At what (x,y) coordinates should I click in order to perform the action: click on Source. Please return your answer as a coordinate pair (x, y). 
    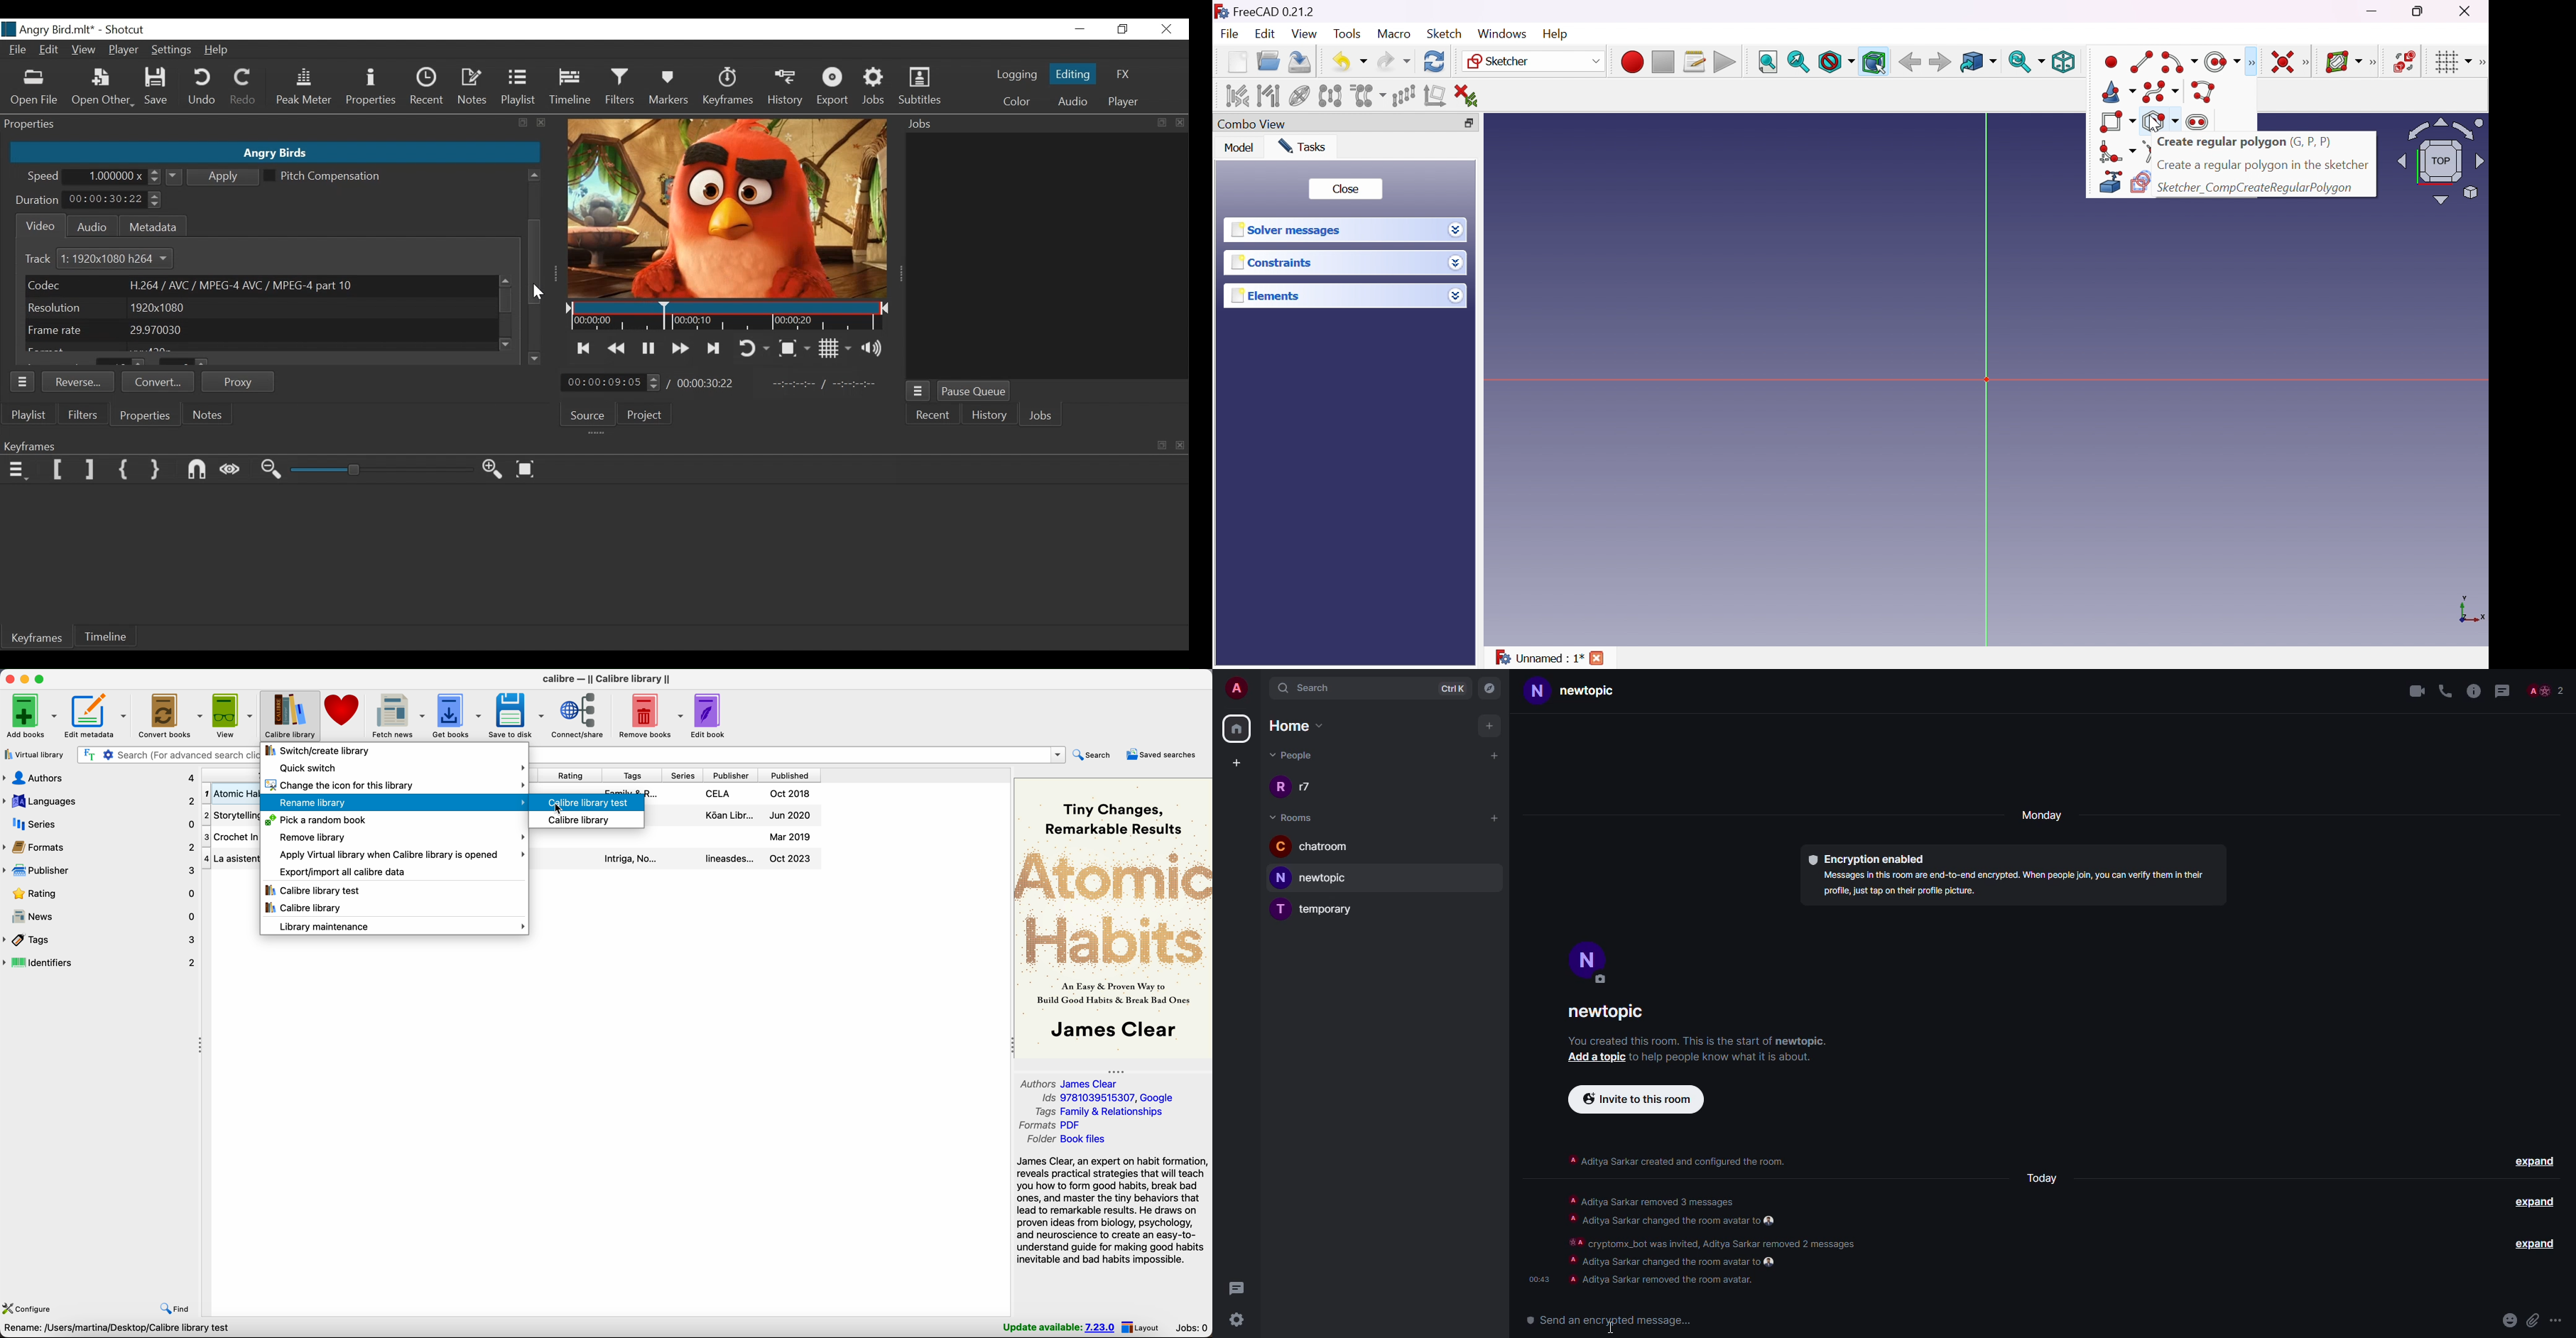
    Looking at the image, I should click on (589, 414).